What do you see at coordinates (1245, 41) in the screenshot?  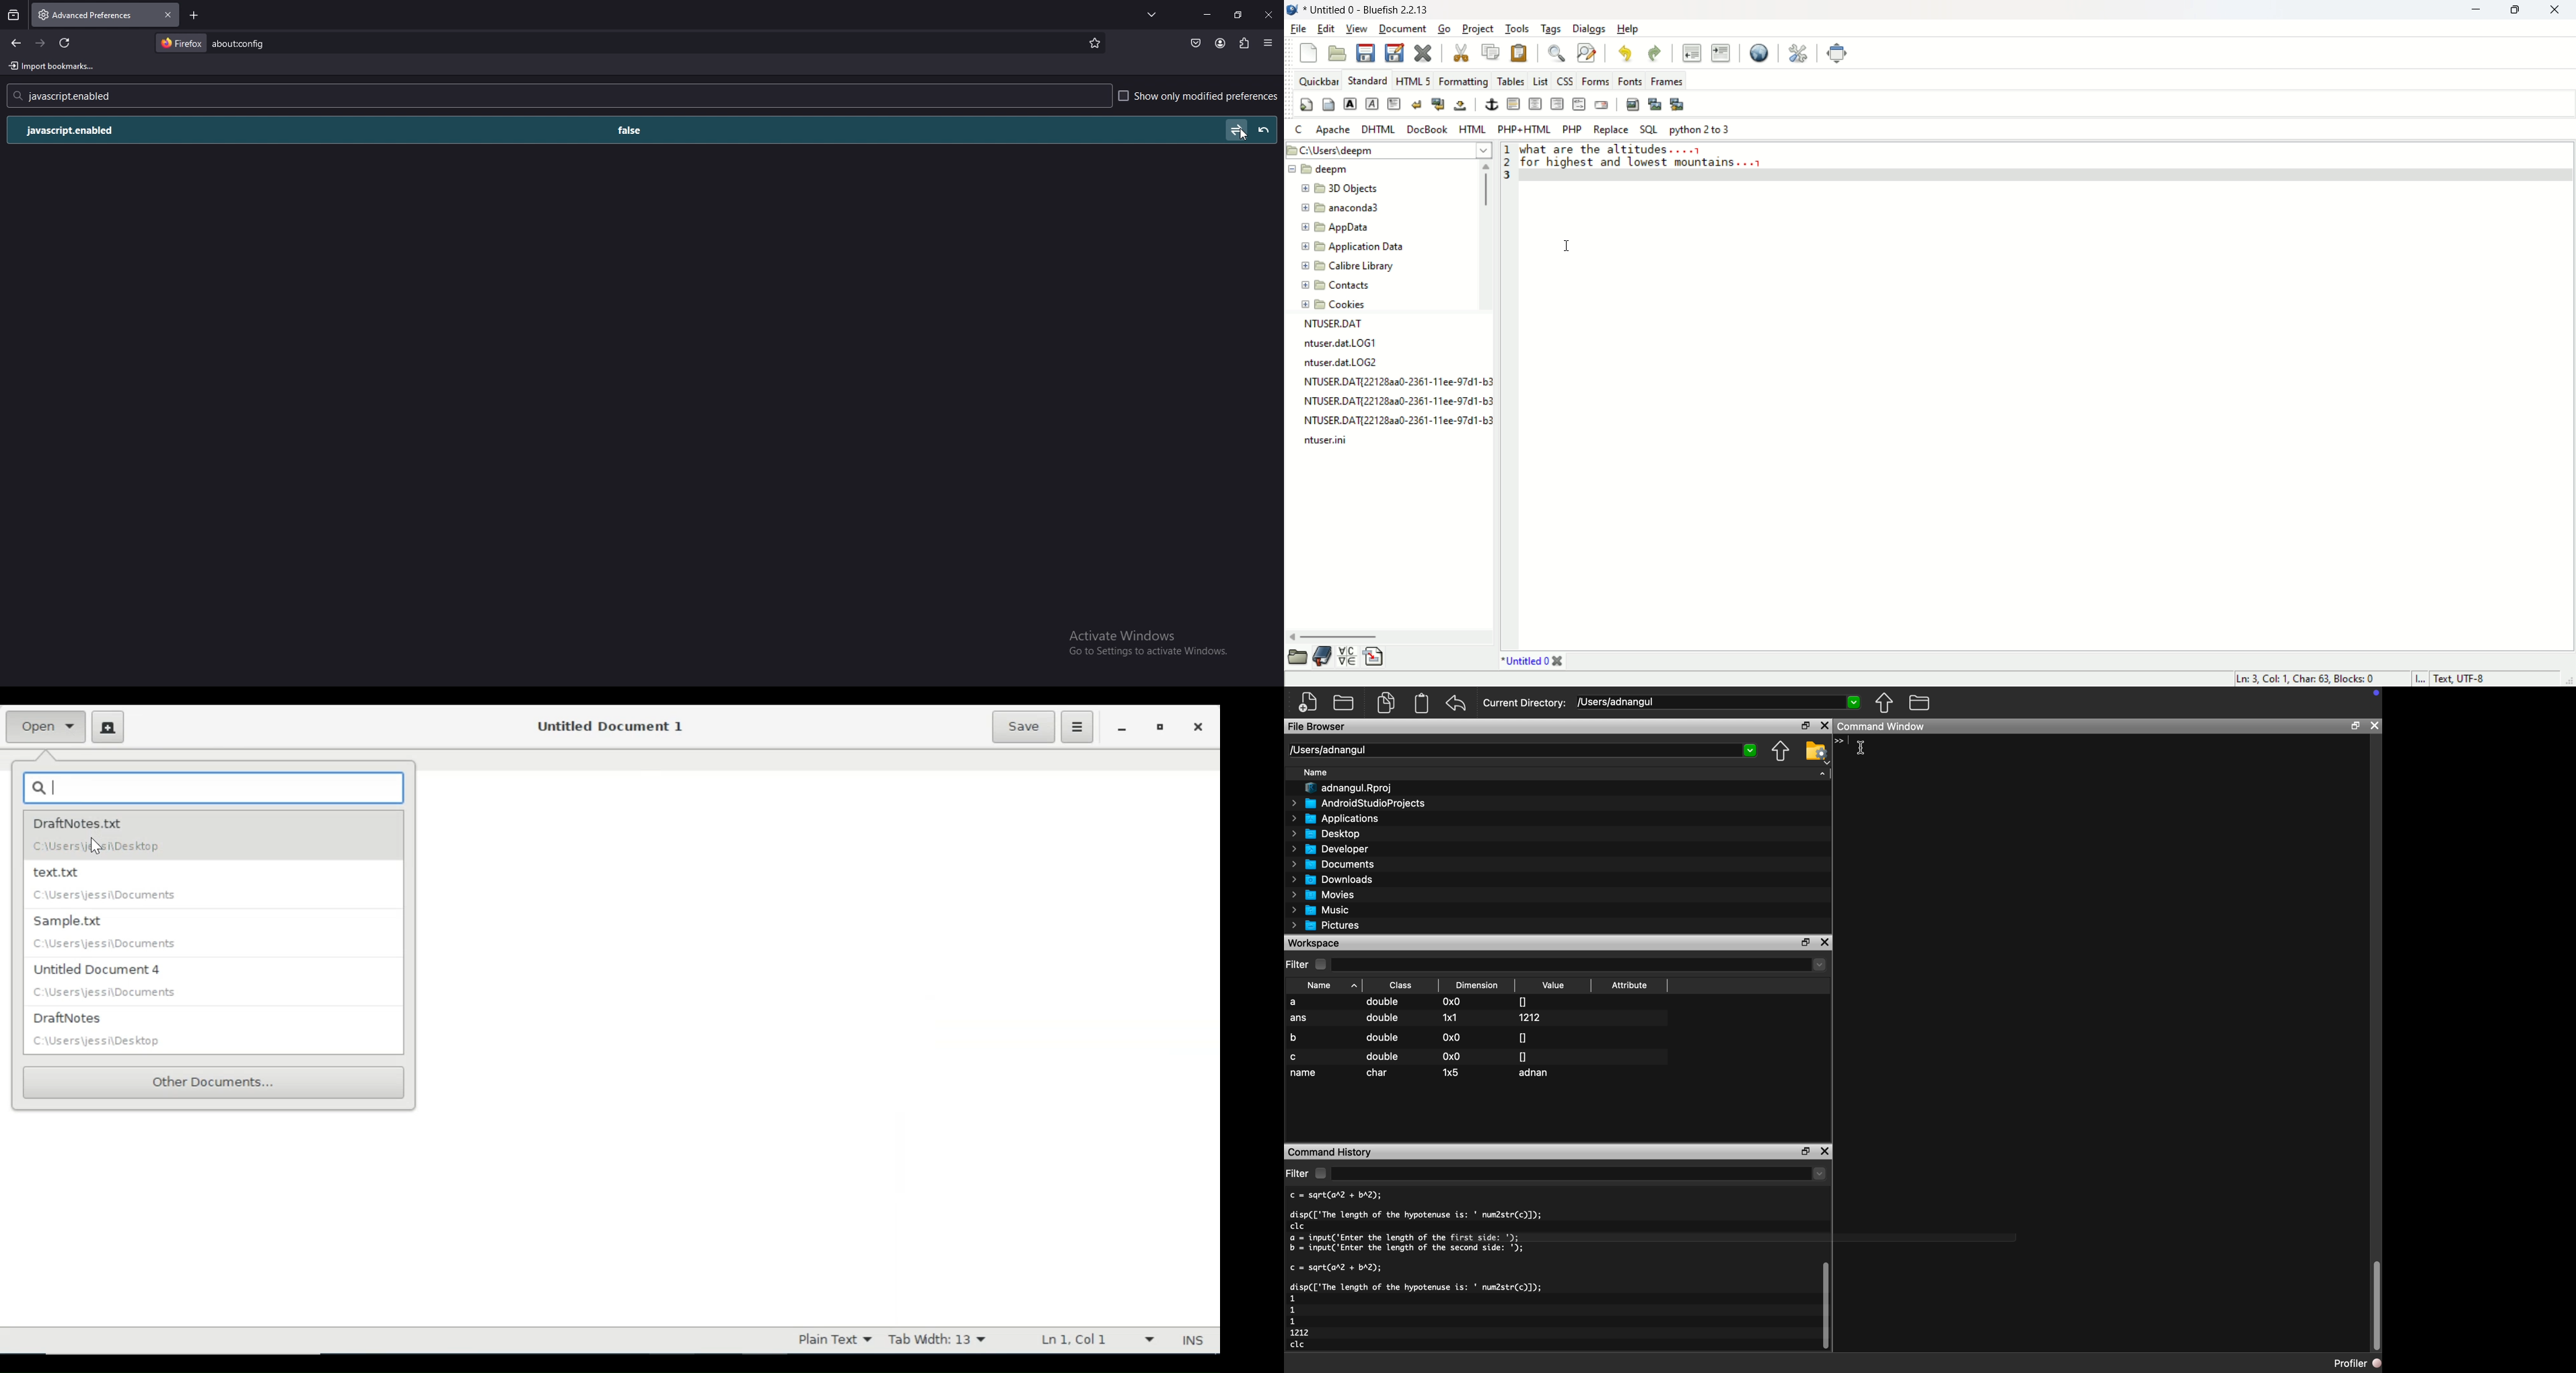 I see `extensions` at bounding box center [1245, 41].